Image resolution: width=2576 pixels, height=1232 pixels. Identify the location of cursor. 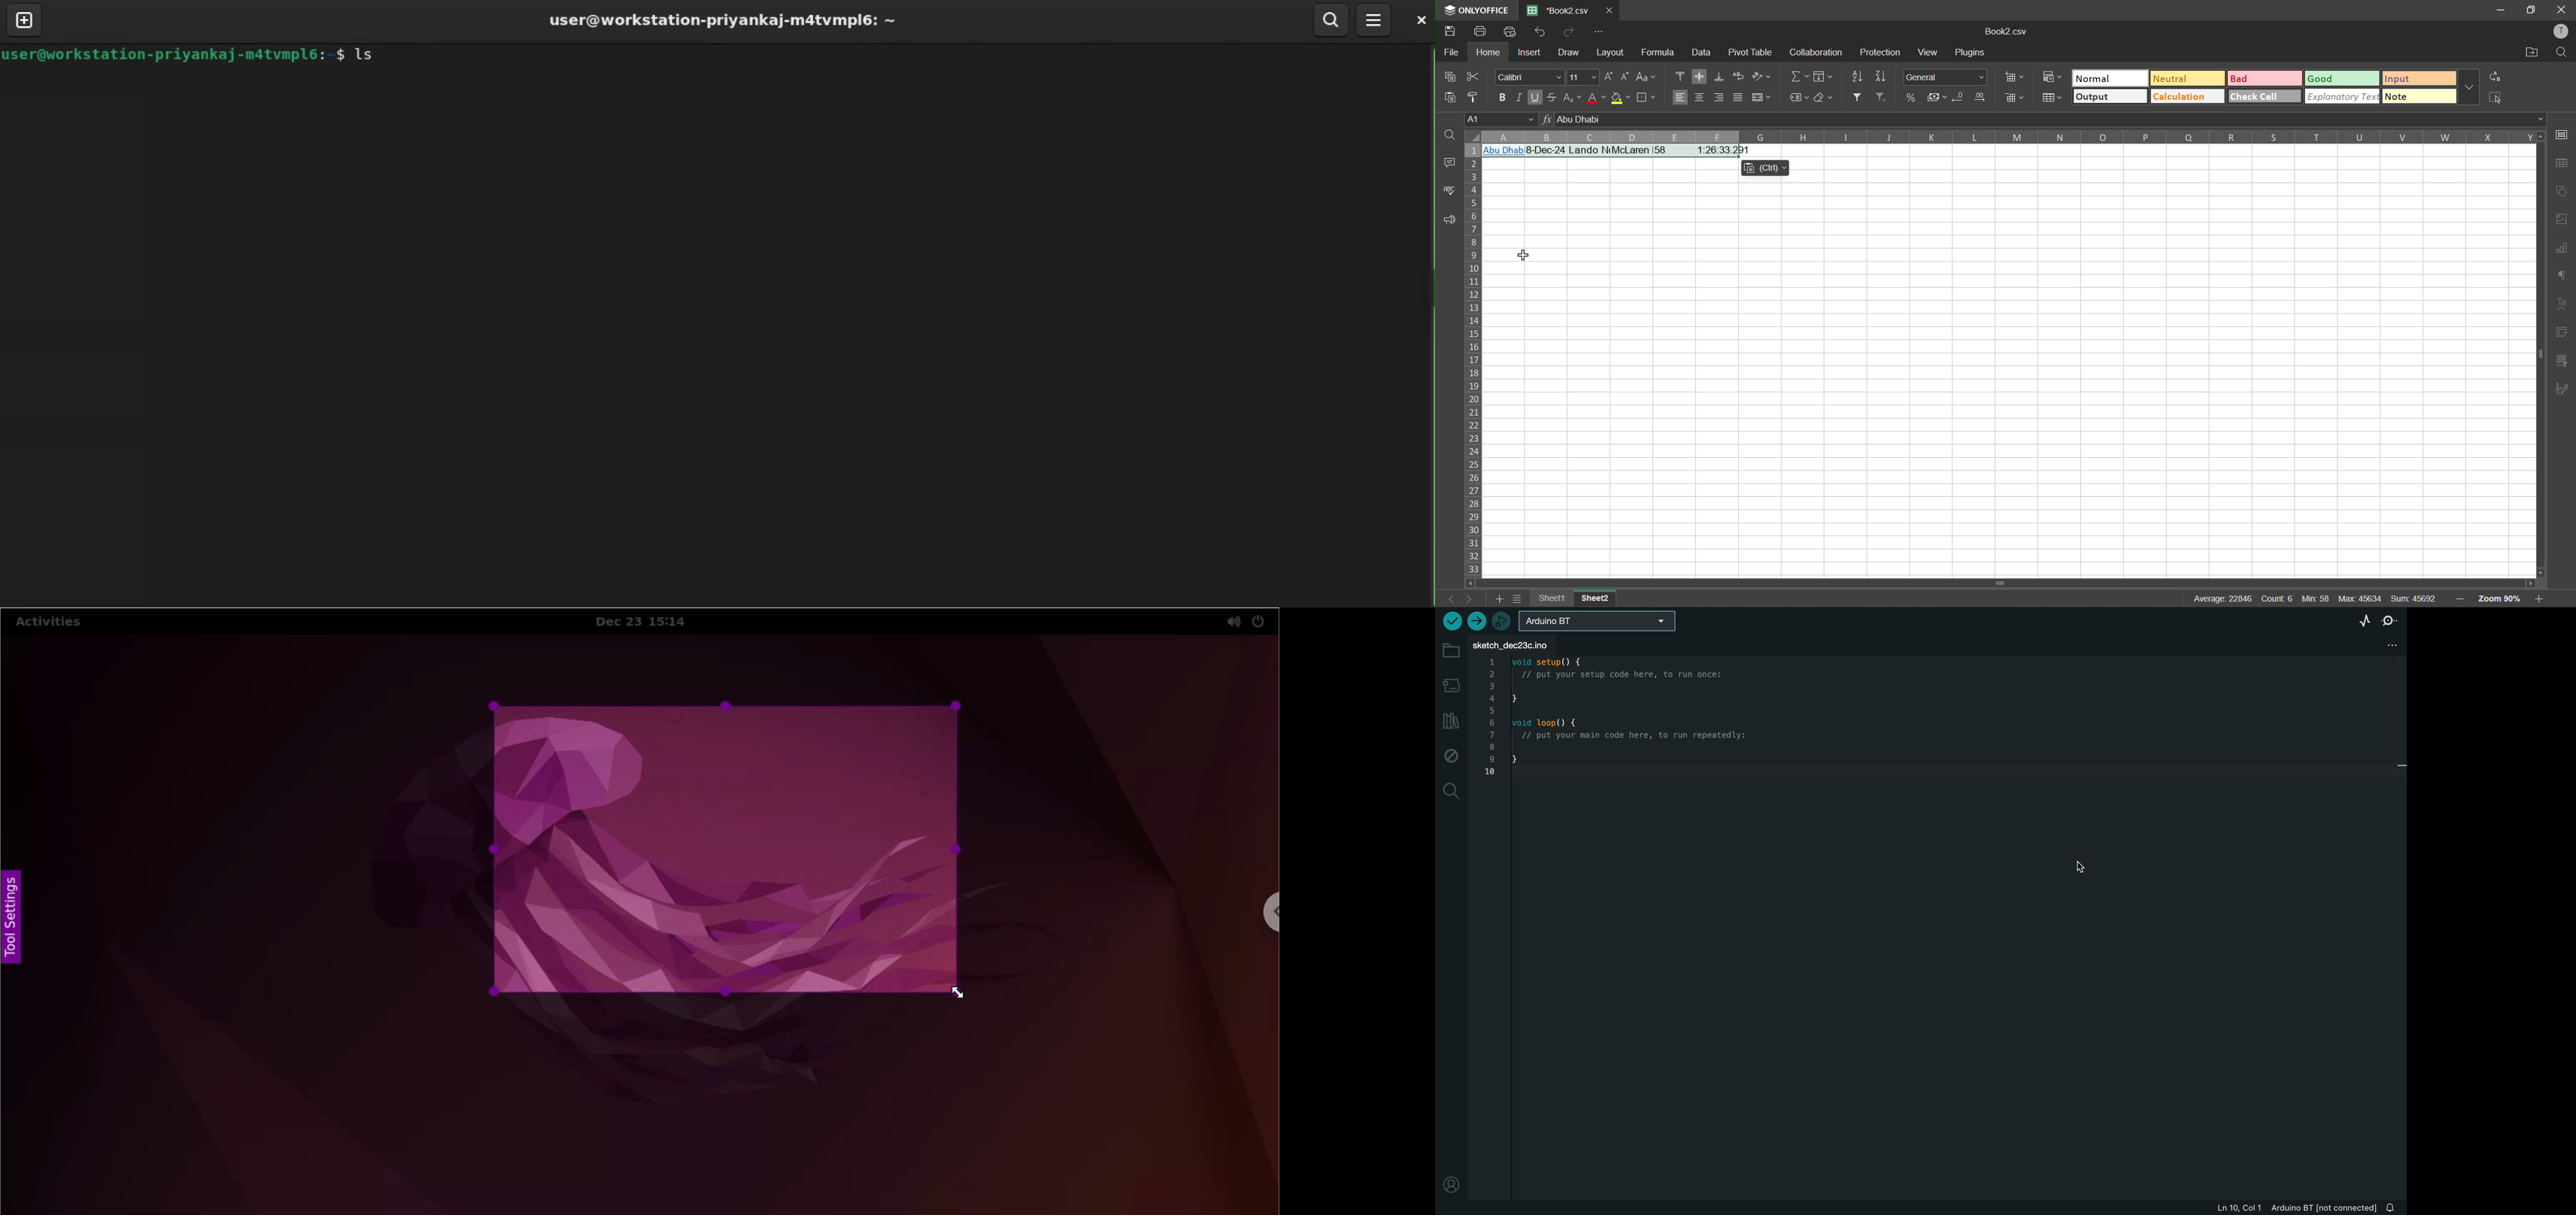
(1524, 254).